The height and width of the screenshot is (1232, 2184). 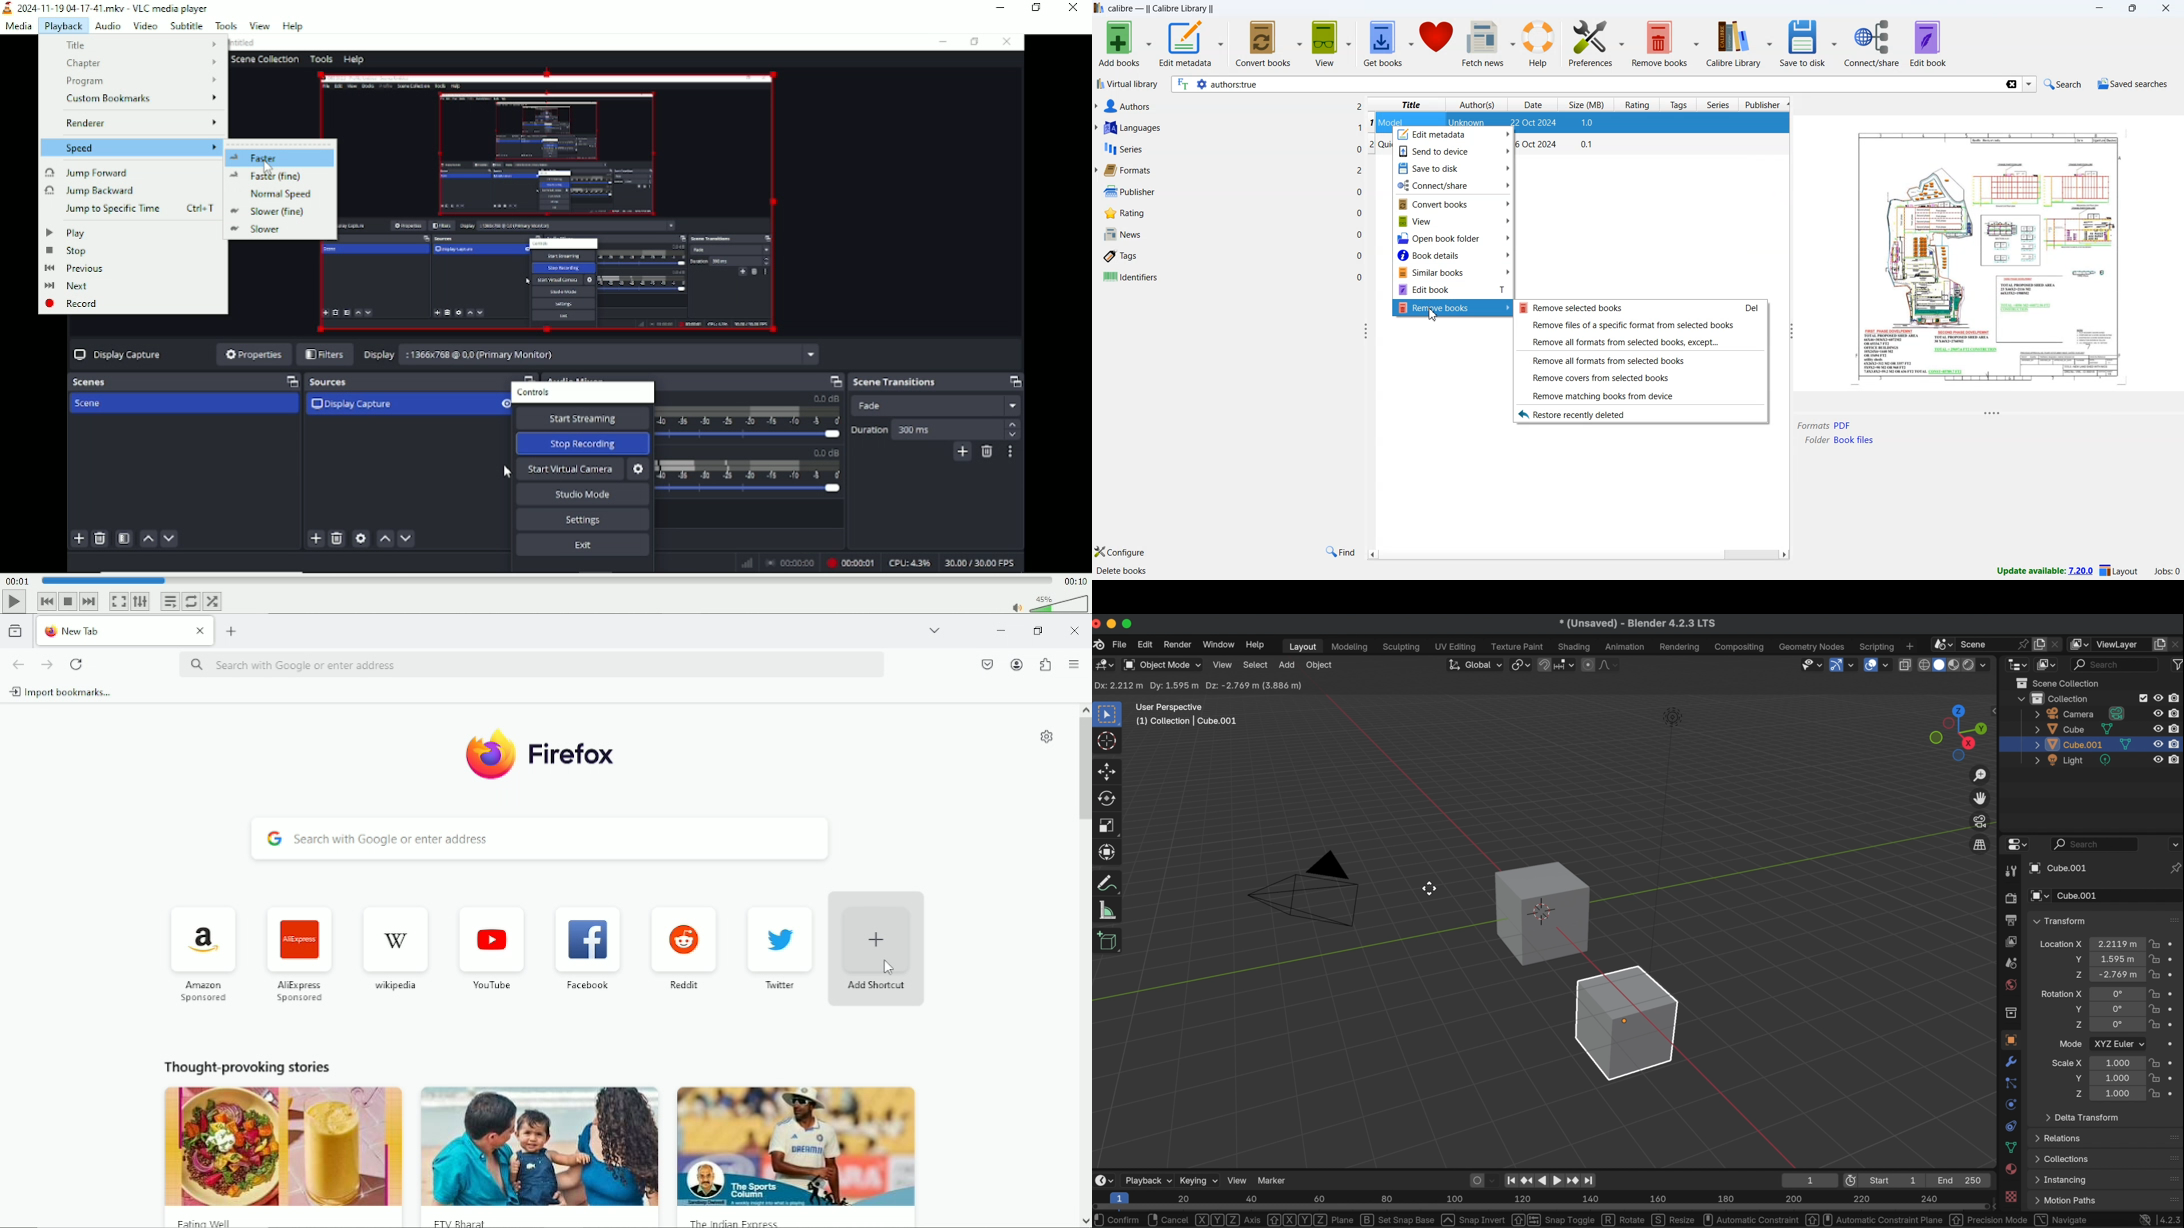 I want to click on snapping, so click(x=1566, y=664).